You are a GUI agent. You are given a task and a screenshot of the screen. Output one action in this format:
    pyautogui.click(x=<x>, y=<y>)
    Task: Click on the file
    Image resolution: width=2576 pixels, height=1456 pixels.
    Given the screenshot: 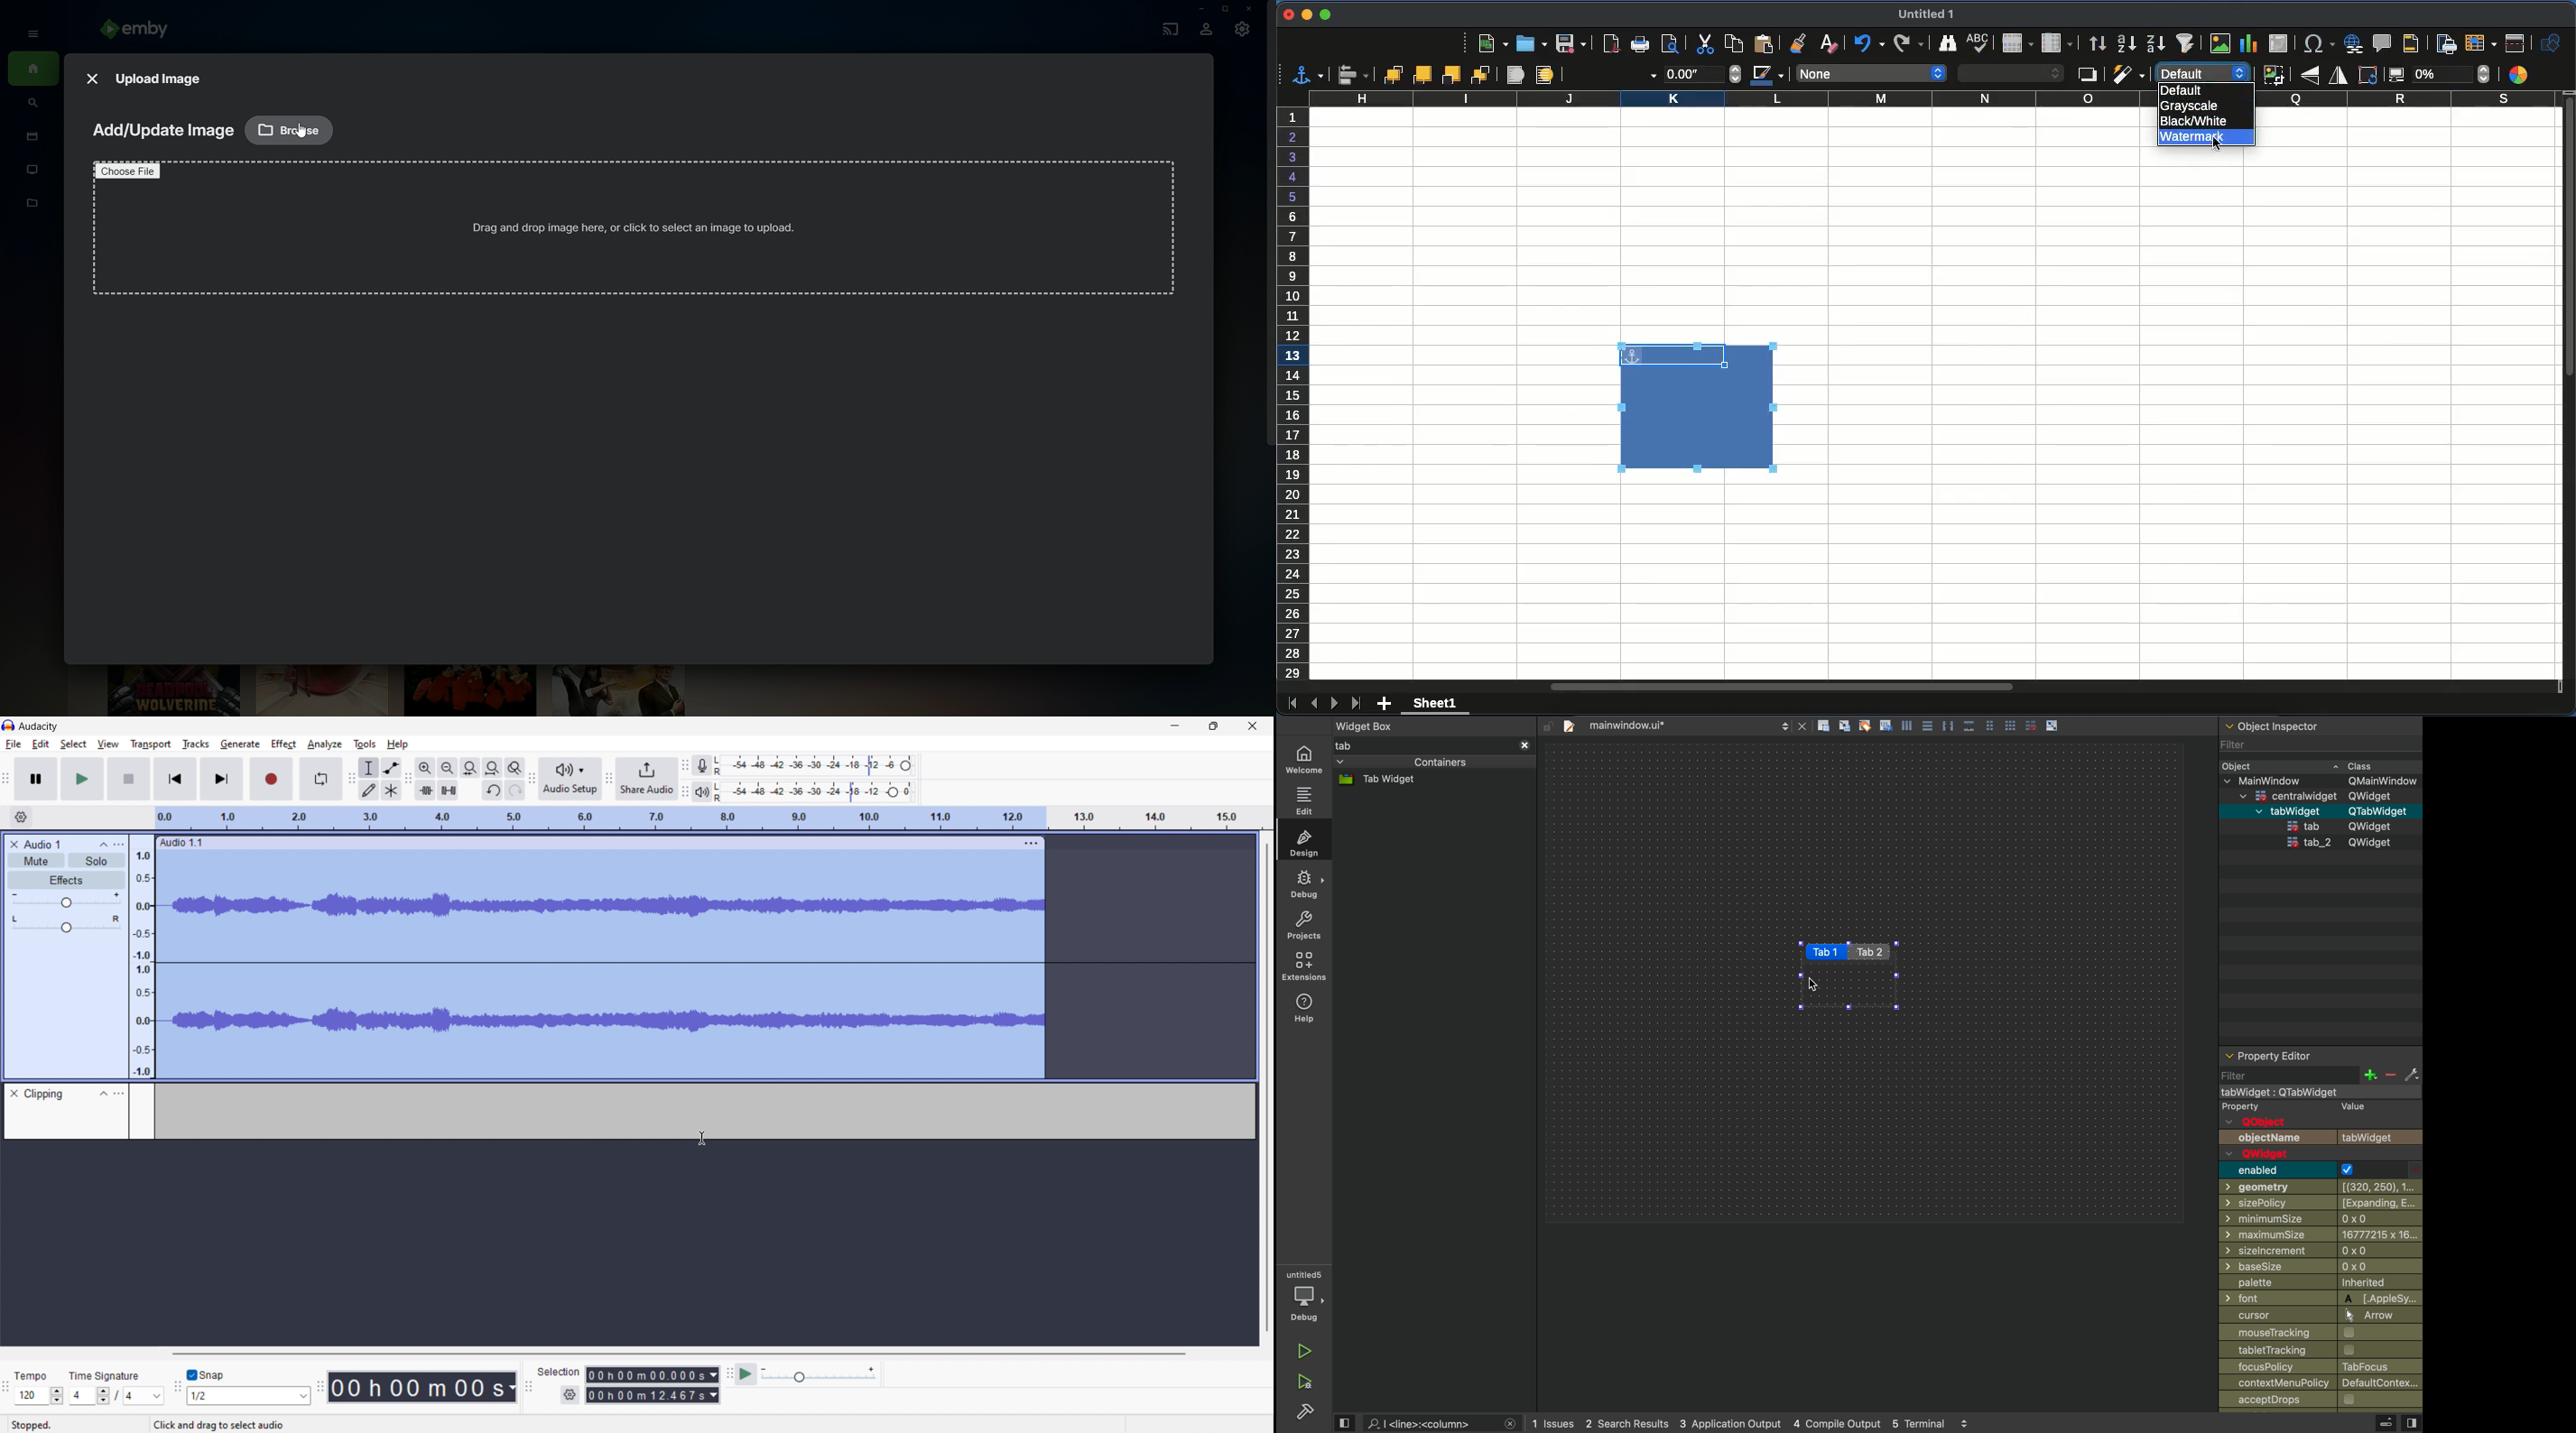 What is the action you would take?
    pyautogui.click(x=14, y=744)
    